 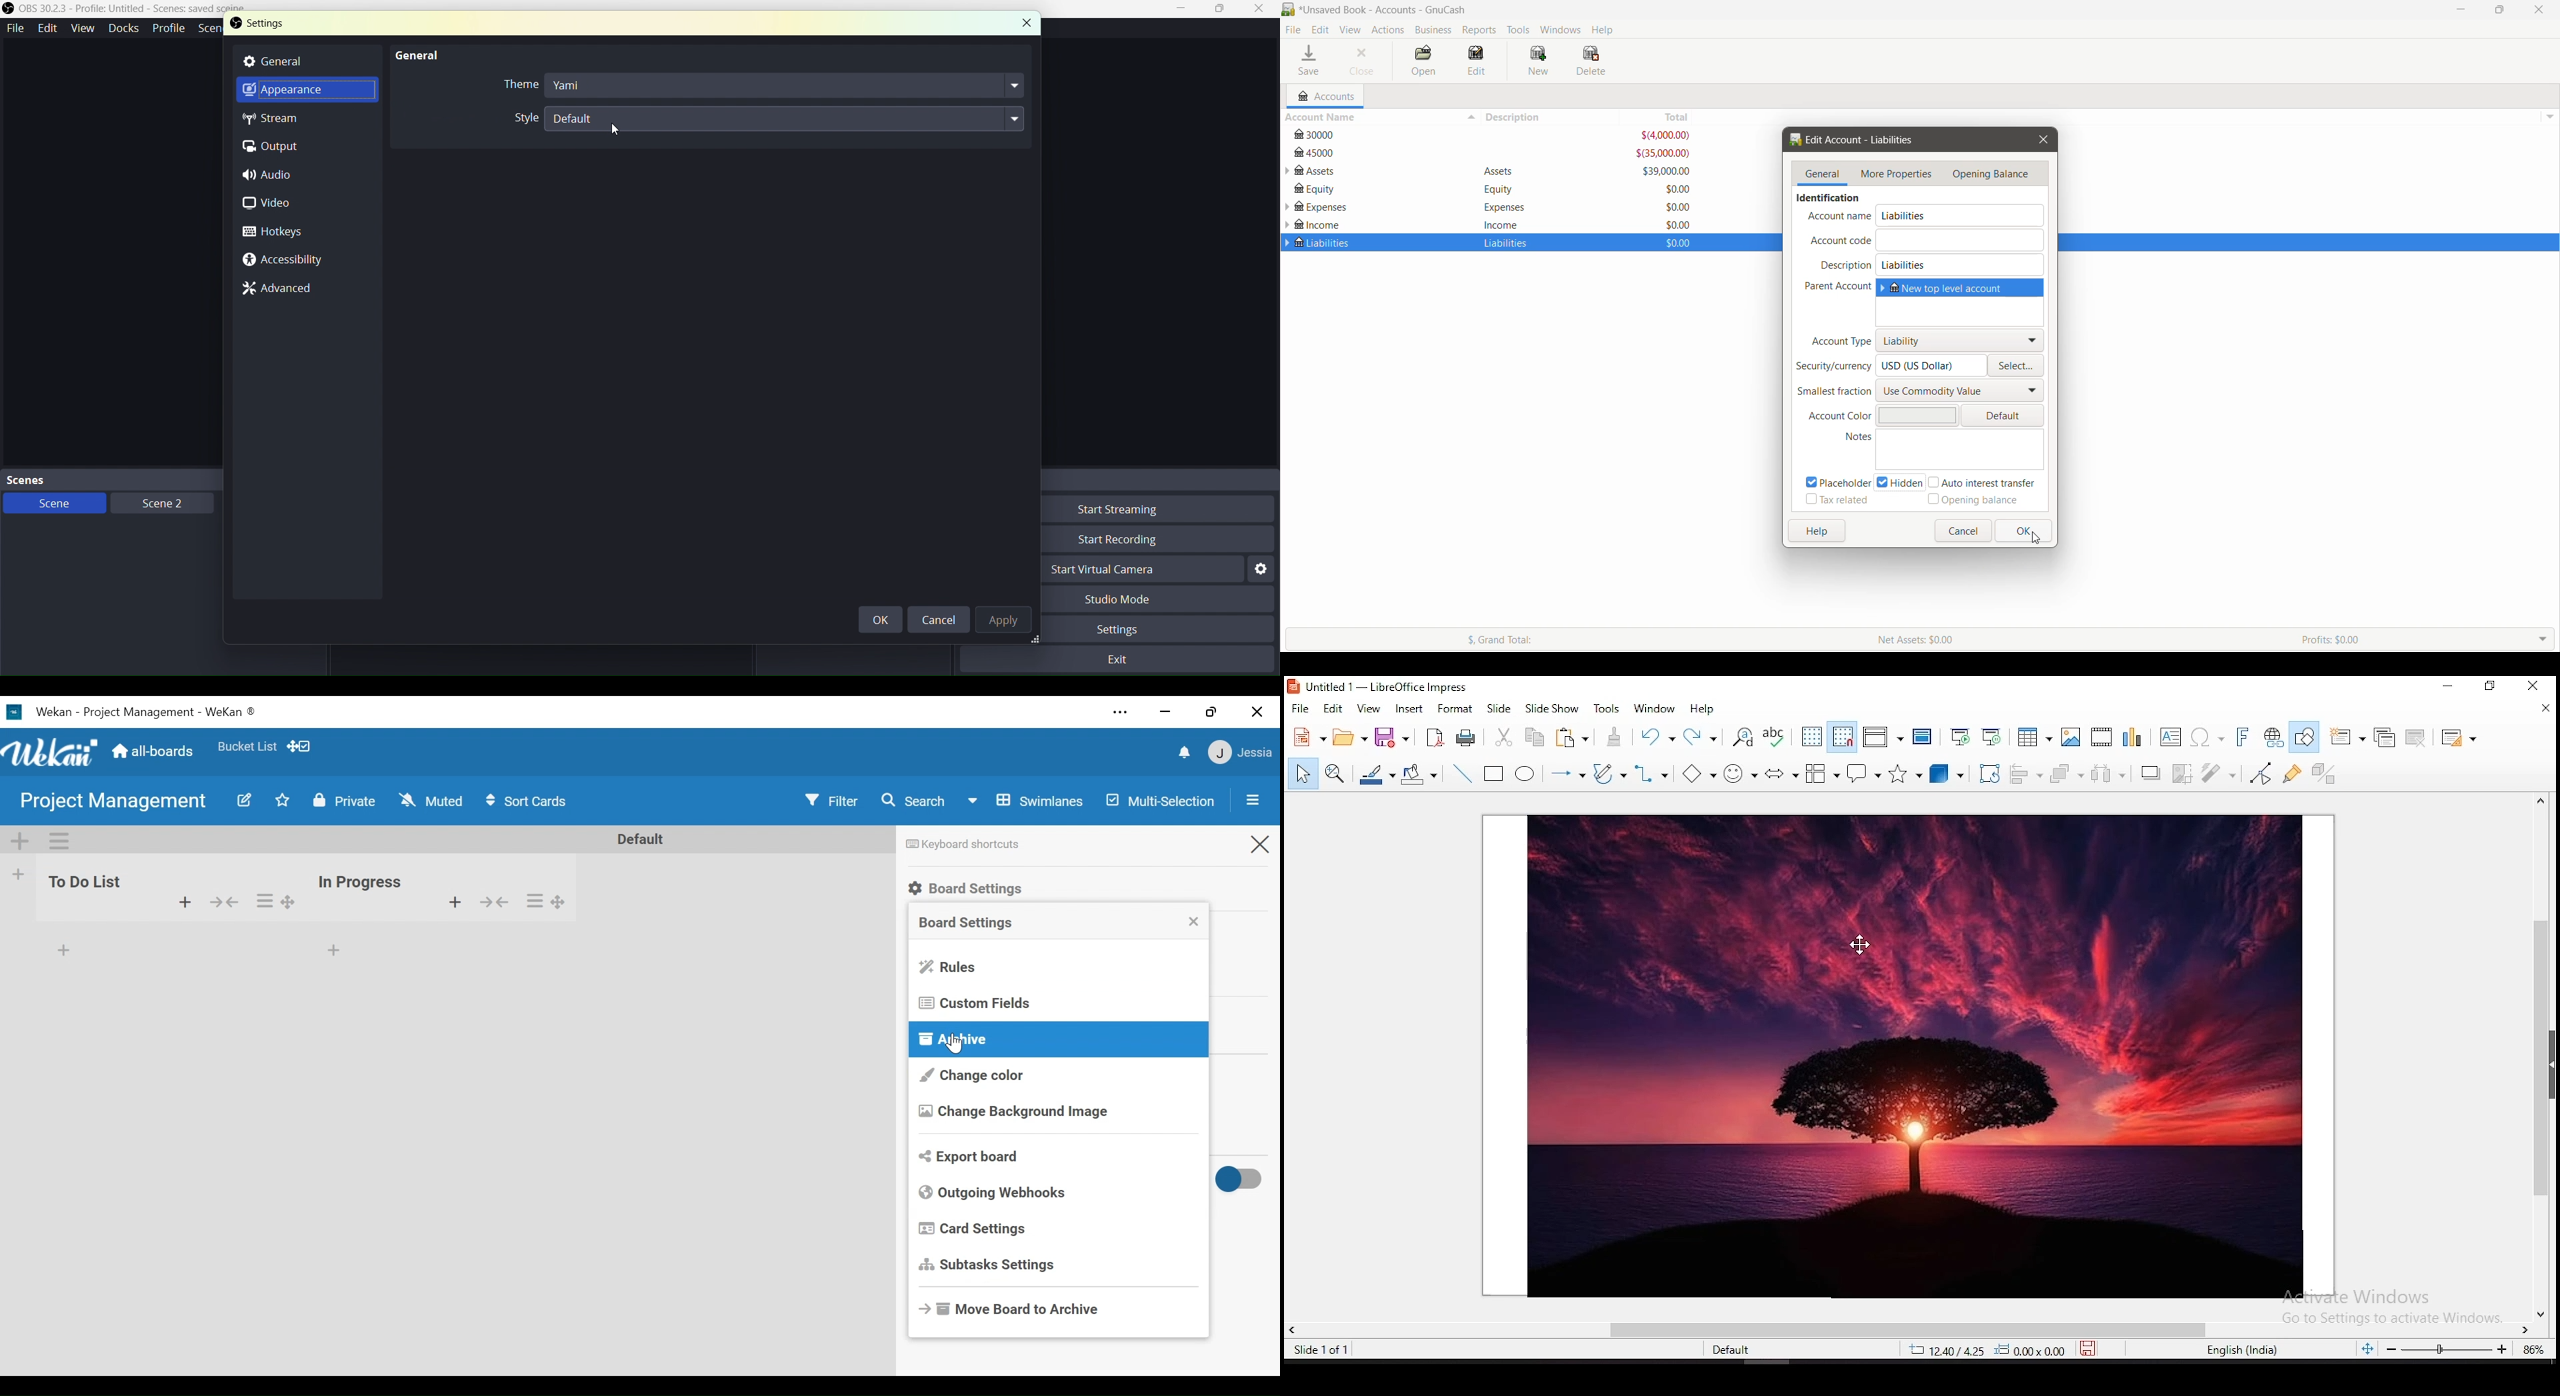 What do you see at coordinates (1419, 773) in the screenshot?
I see `fill color` at bounding box center [1419, 773].